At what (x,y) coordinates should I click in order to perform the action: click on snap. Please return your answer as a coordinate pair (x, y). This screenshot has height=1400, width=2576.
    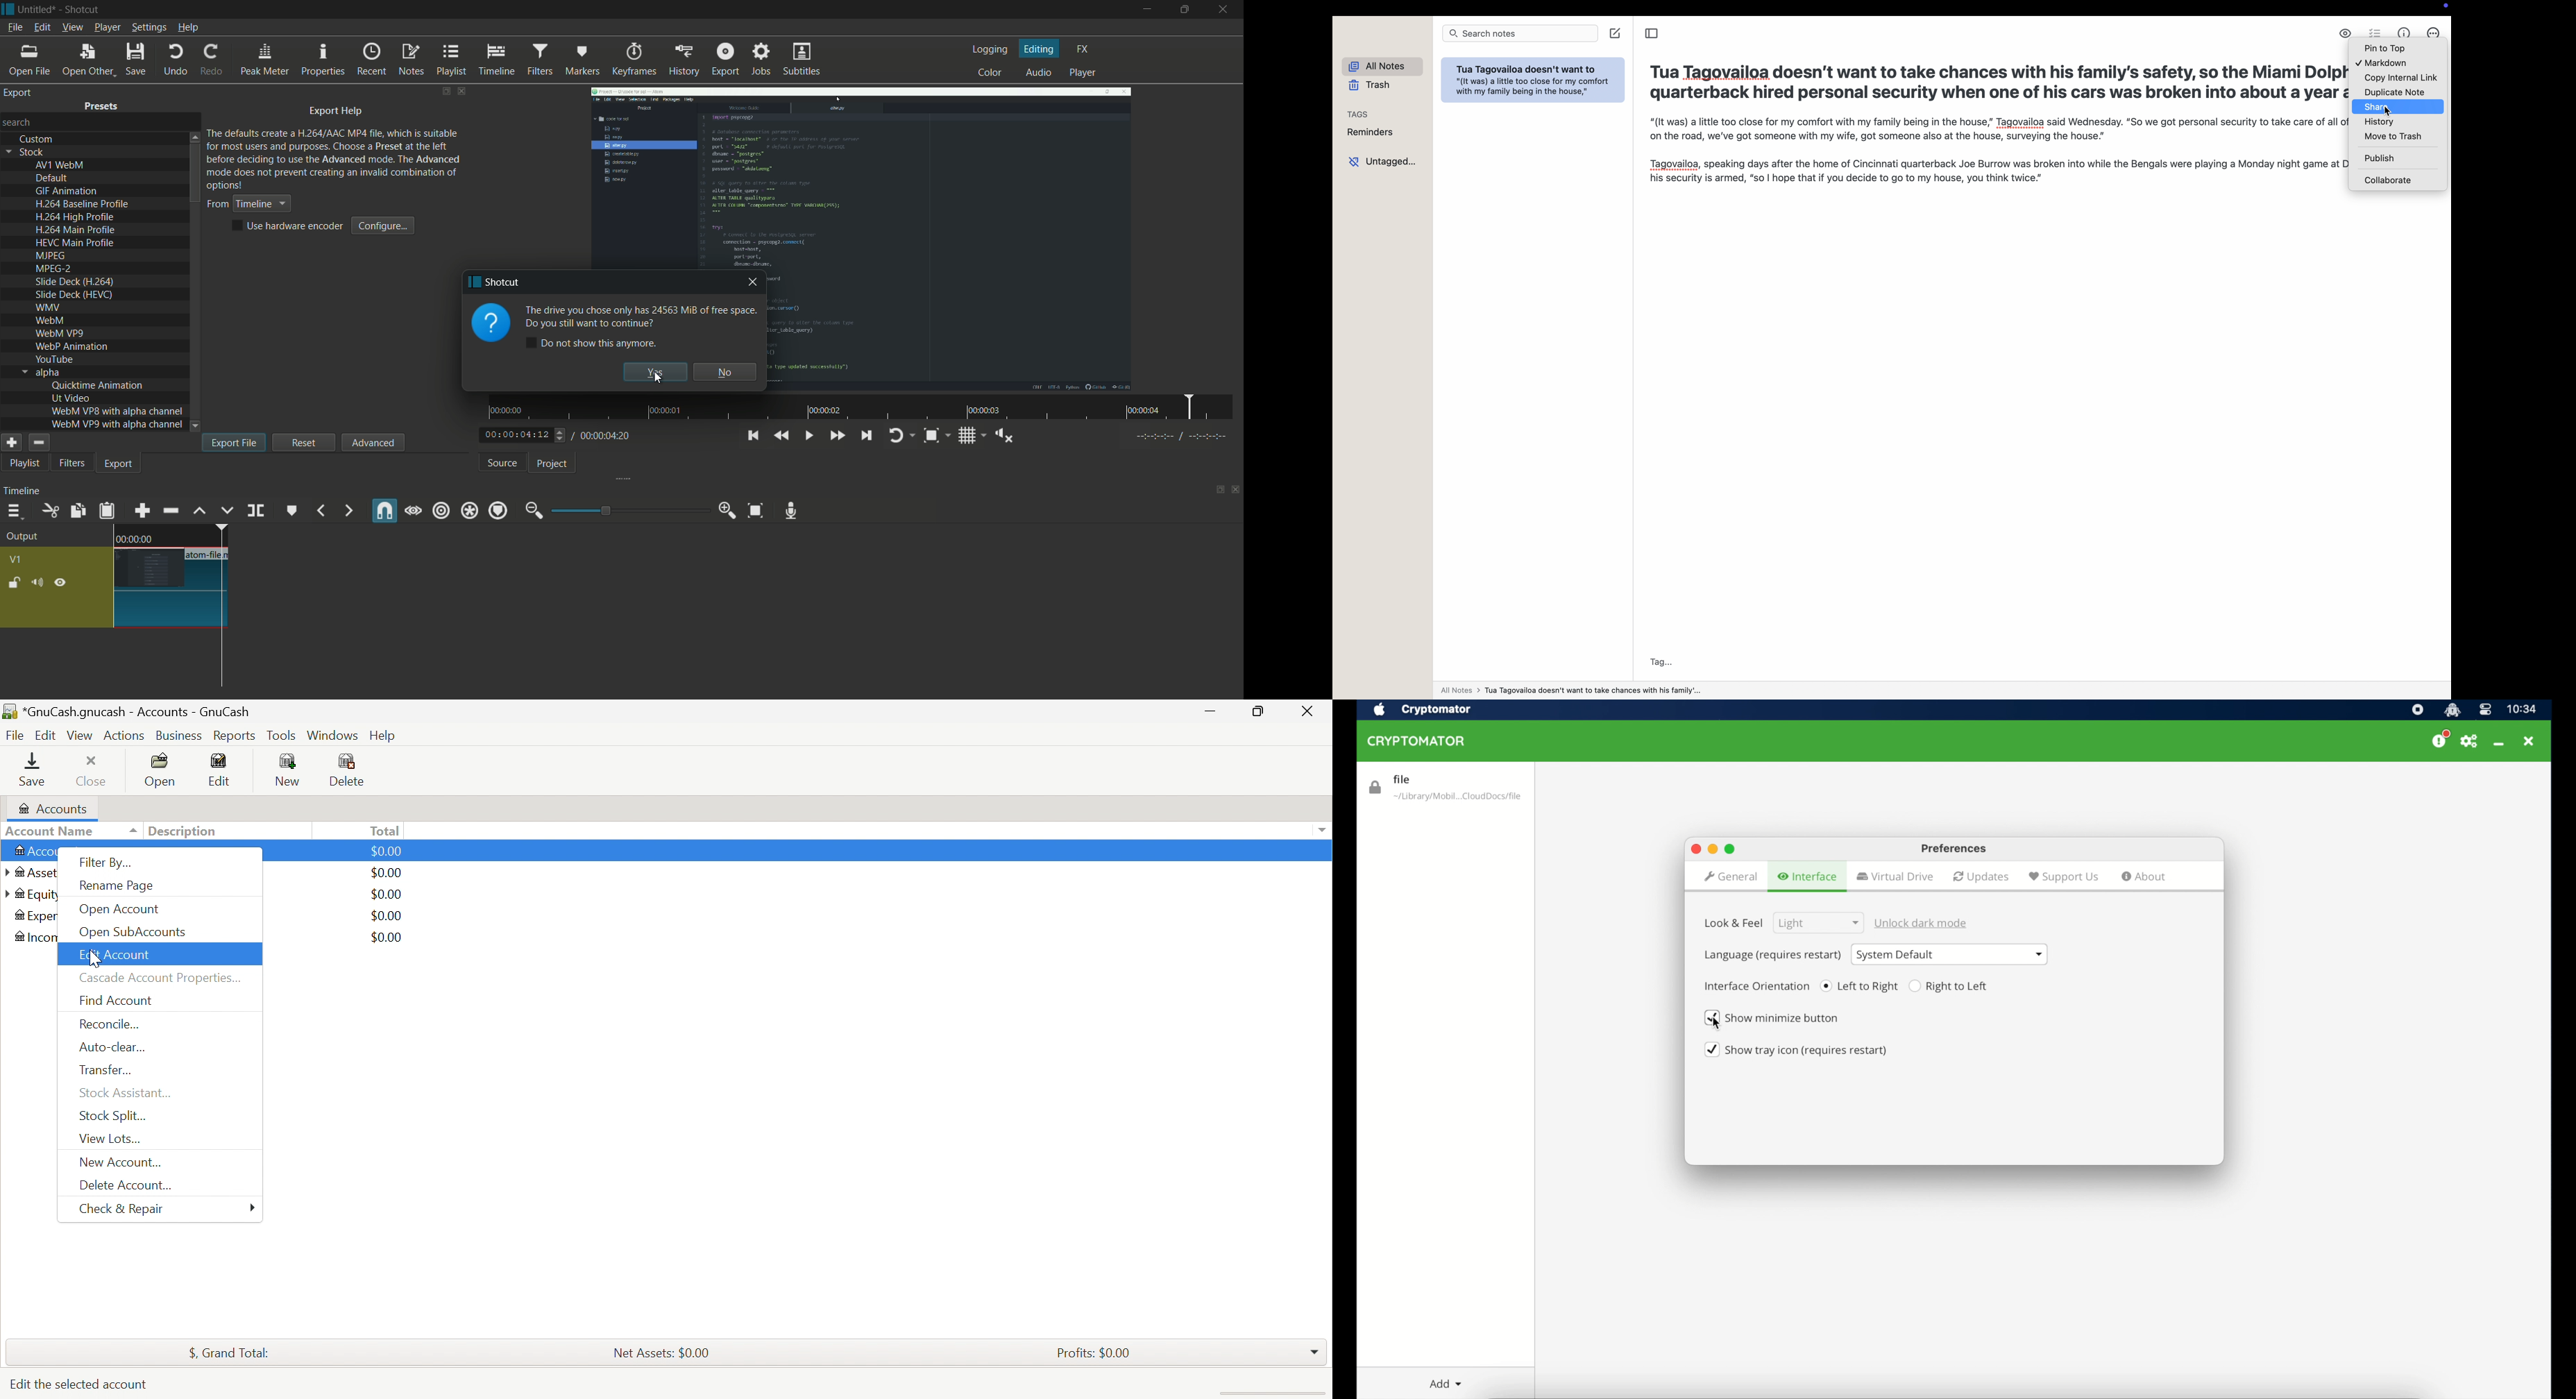
    Looking at the image, I should click on (385, 510).